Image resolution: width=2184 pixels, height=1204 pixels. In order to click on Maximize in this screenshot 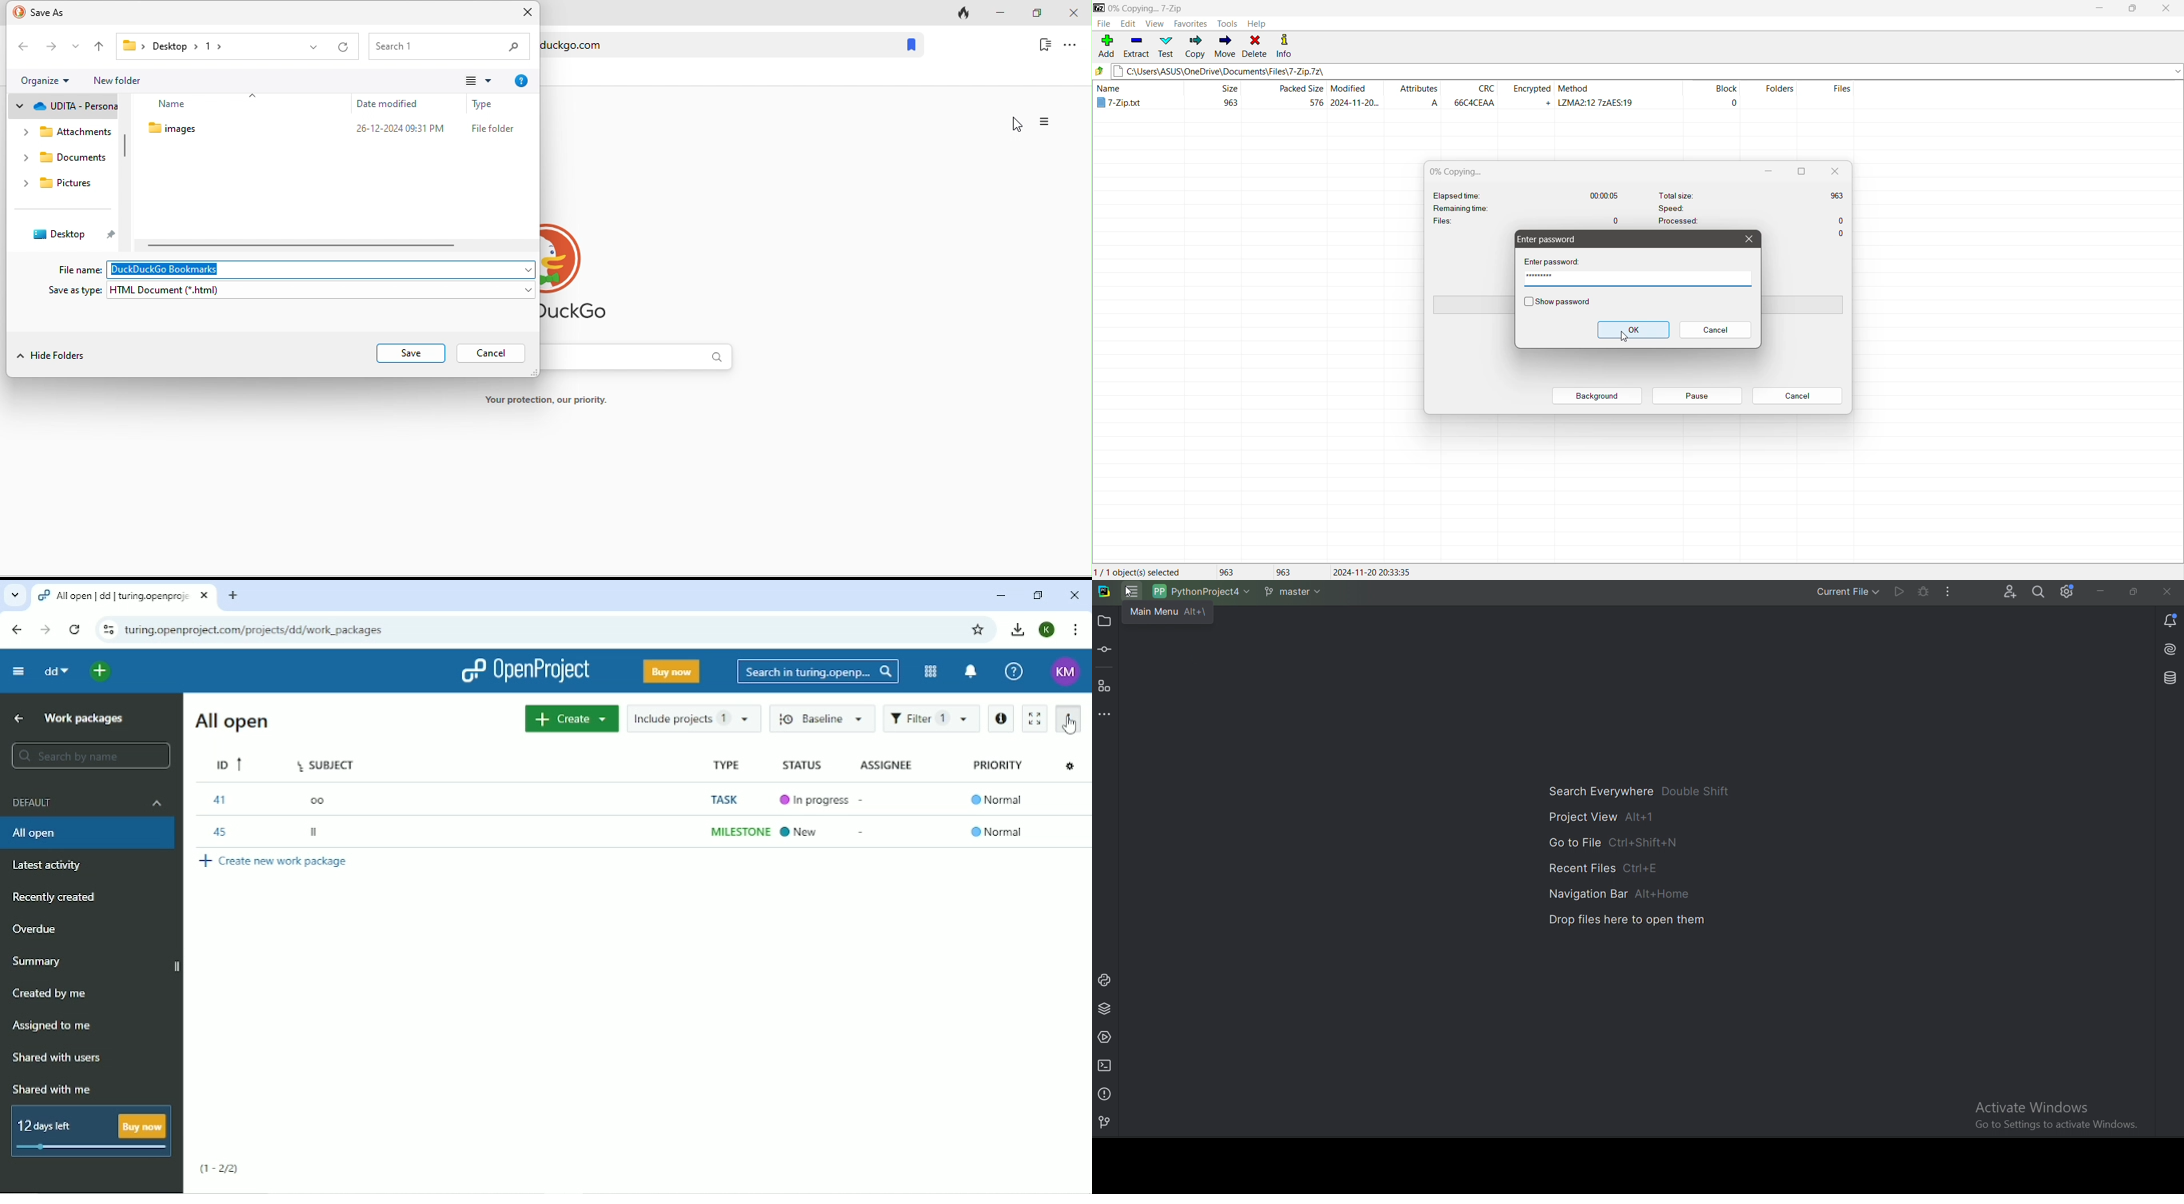, I will do `click(1800, 171)`.